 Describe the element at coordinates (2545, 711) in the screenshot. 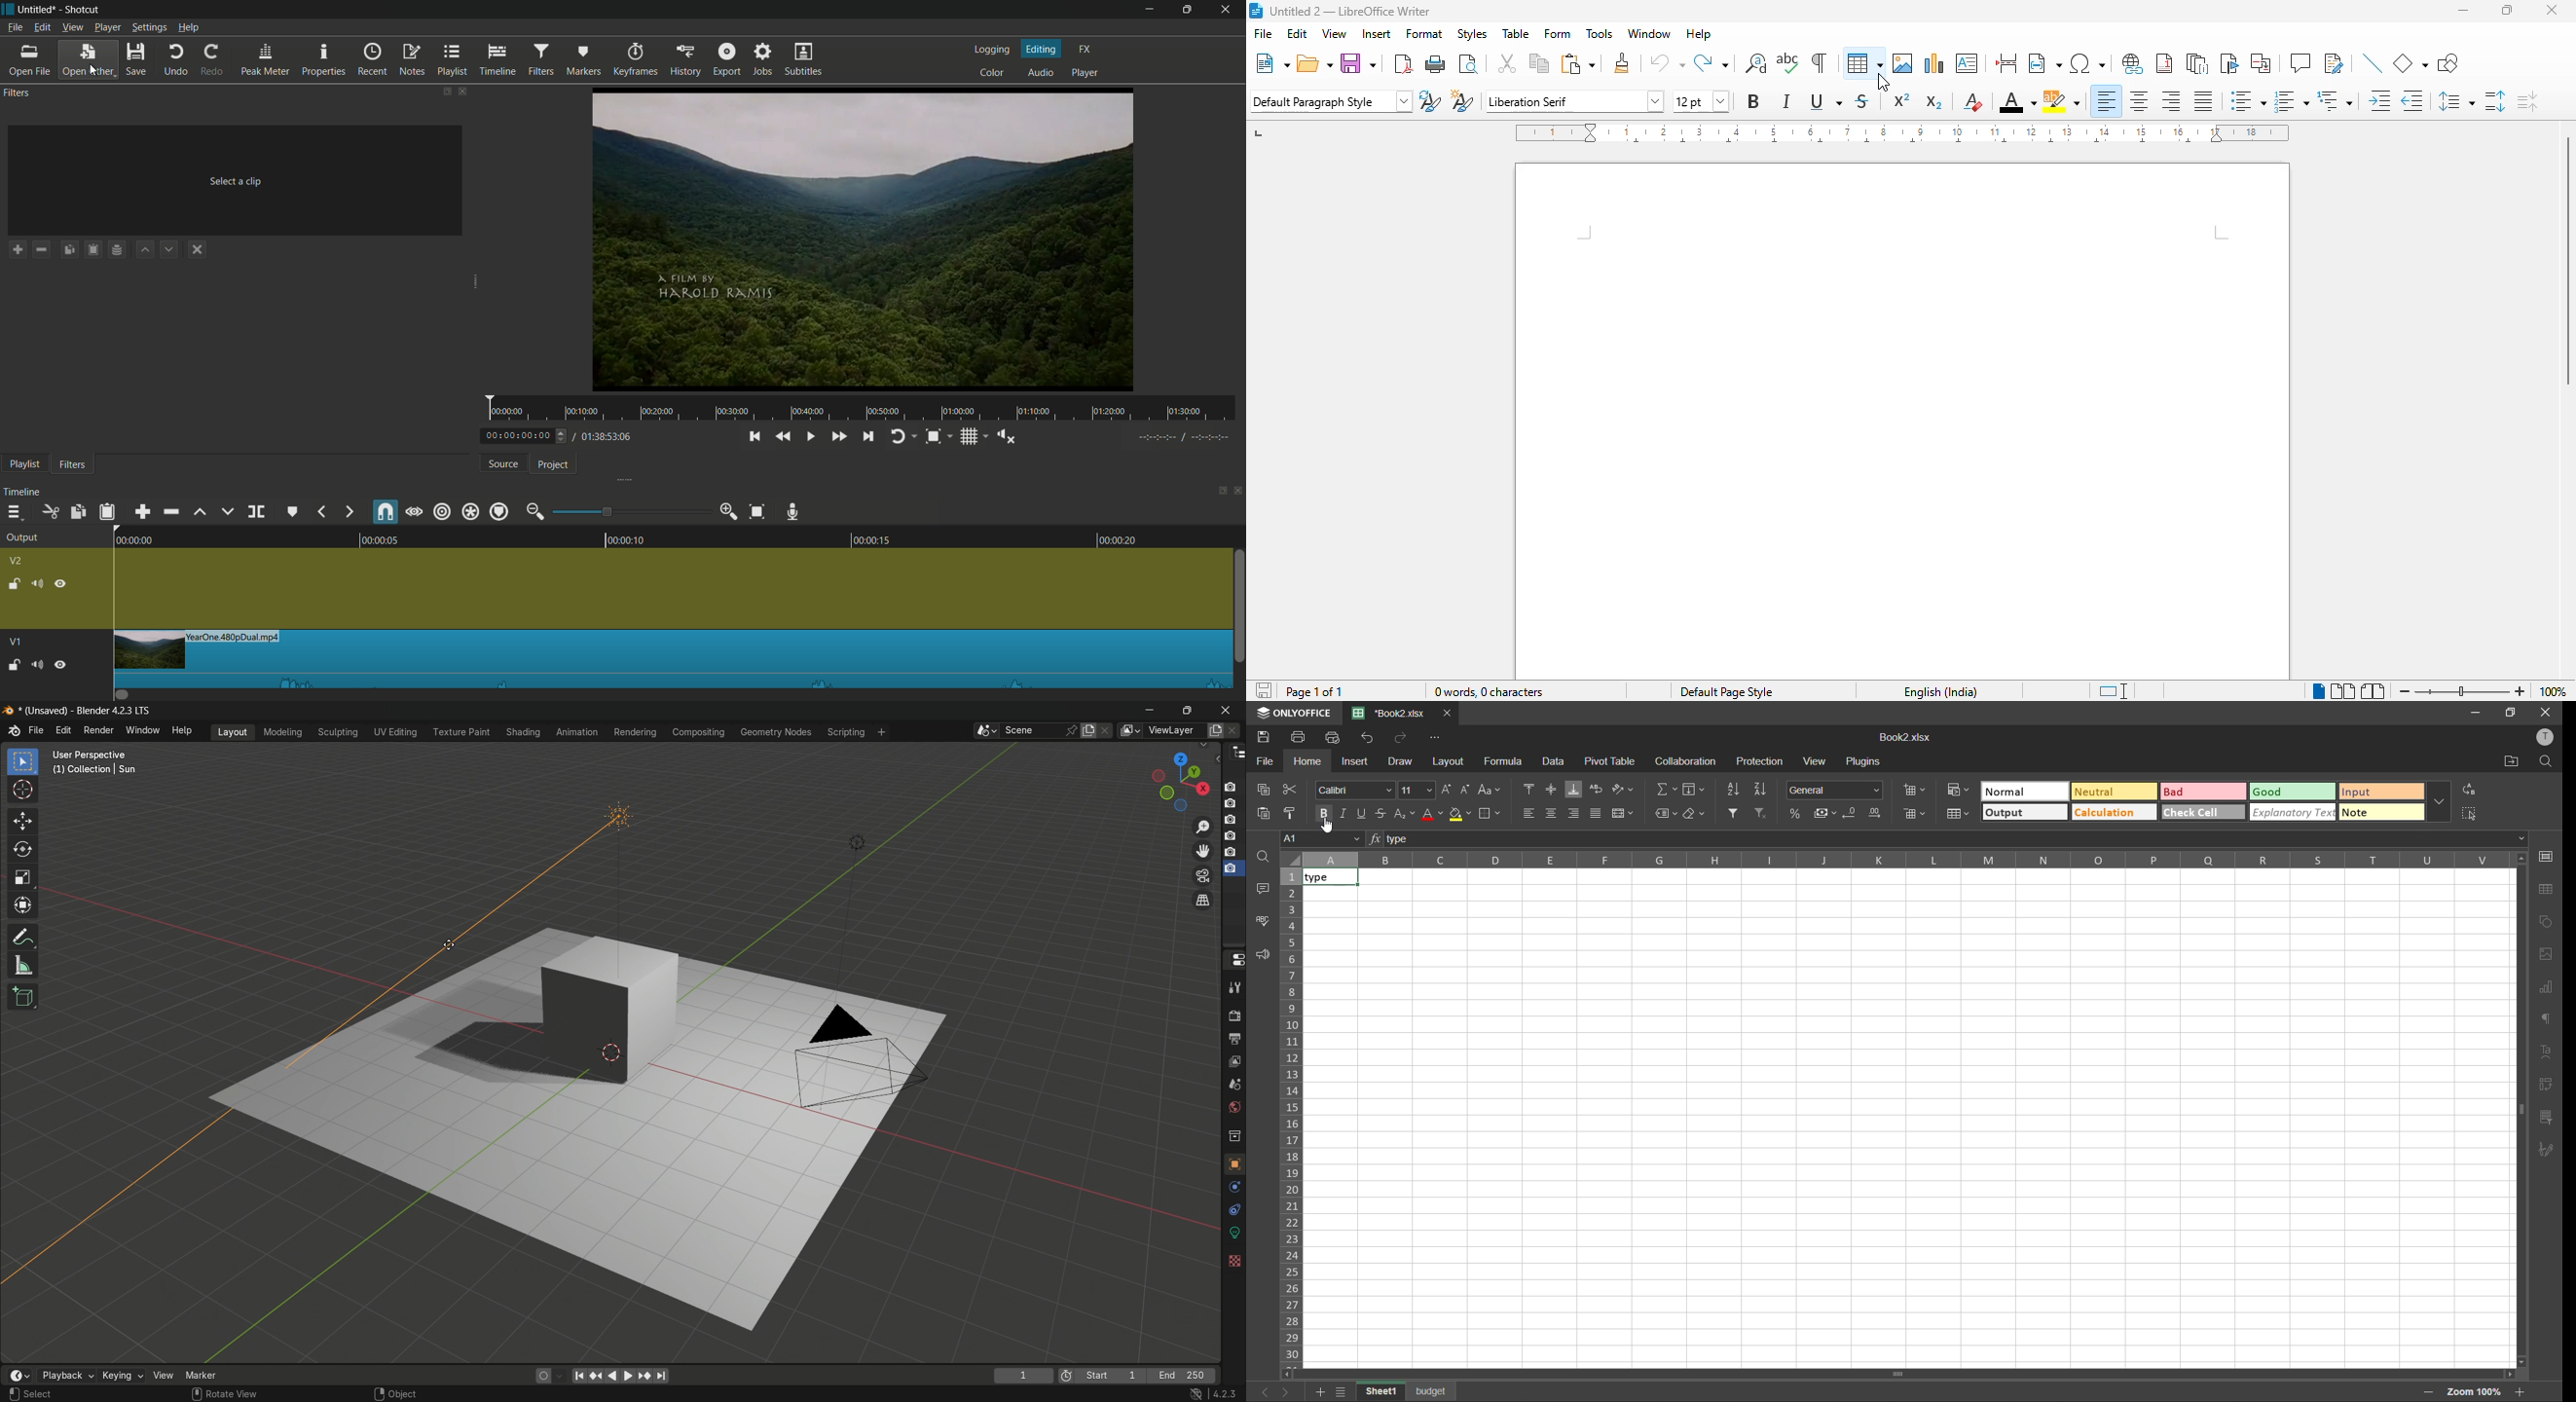

I see `close` at that location.